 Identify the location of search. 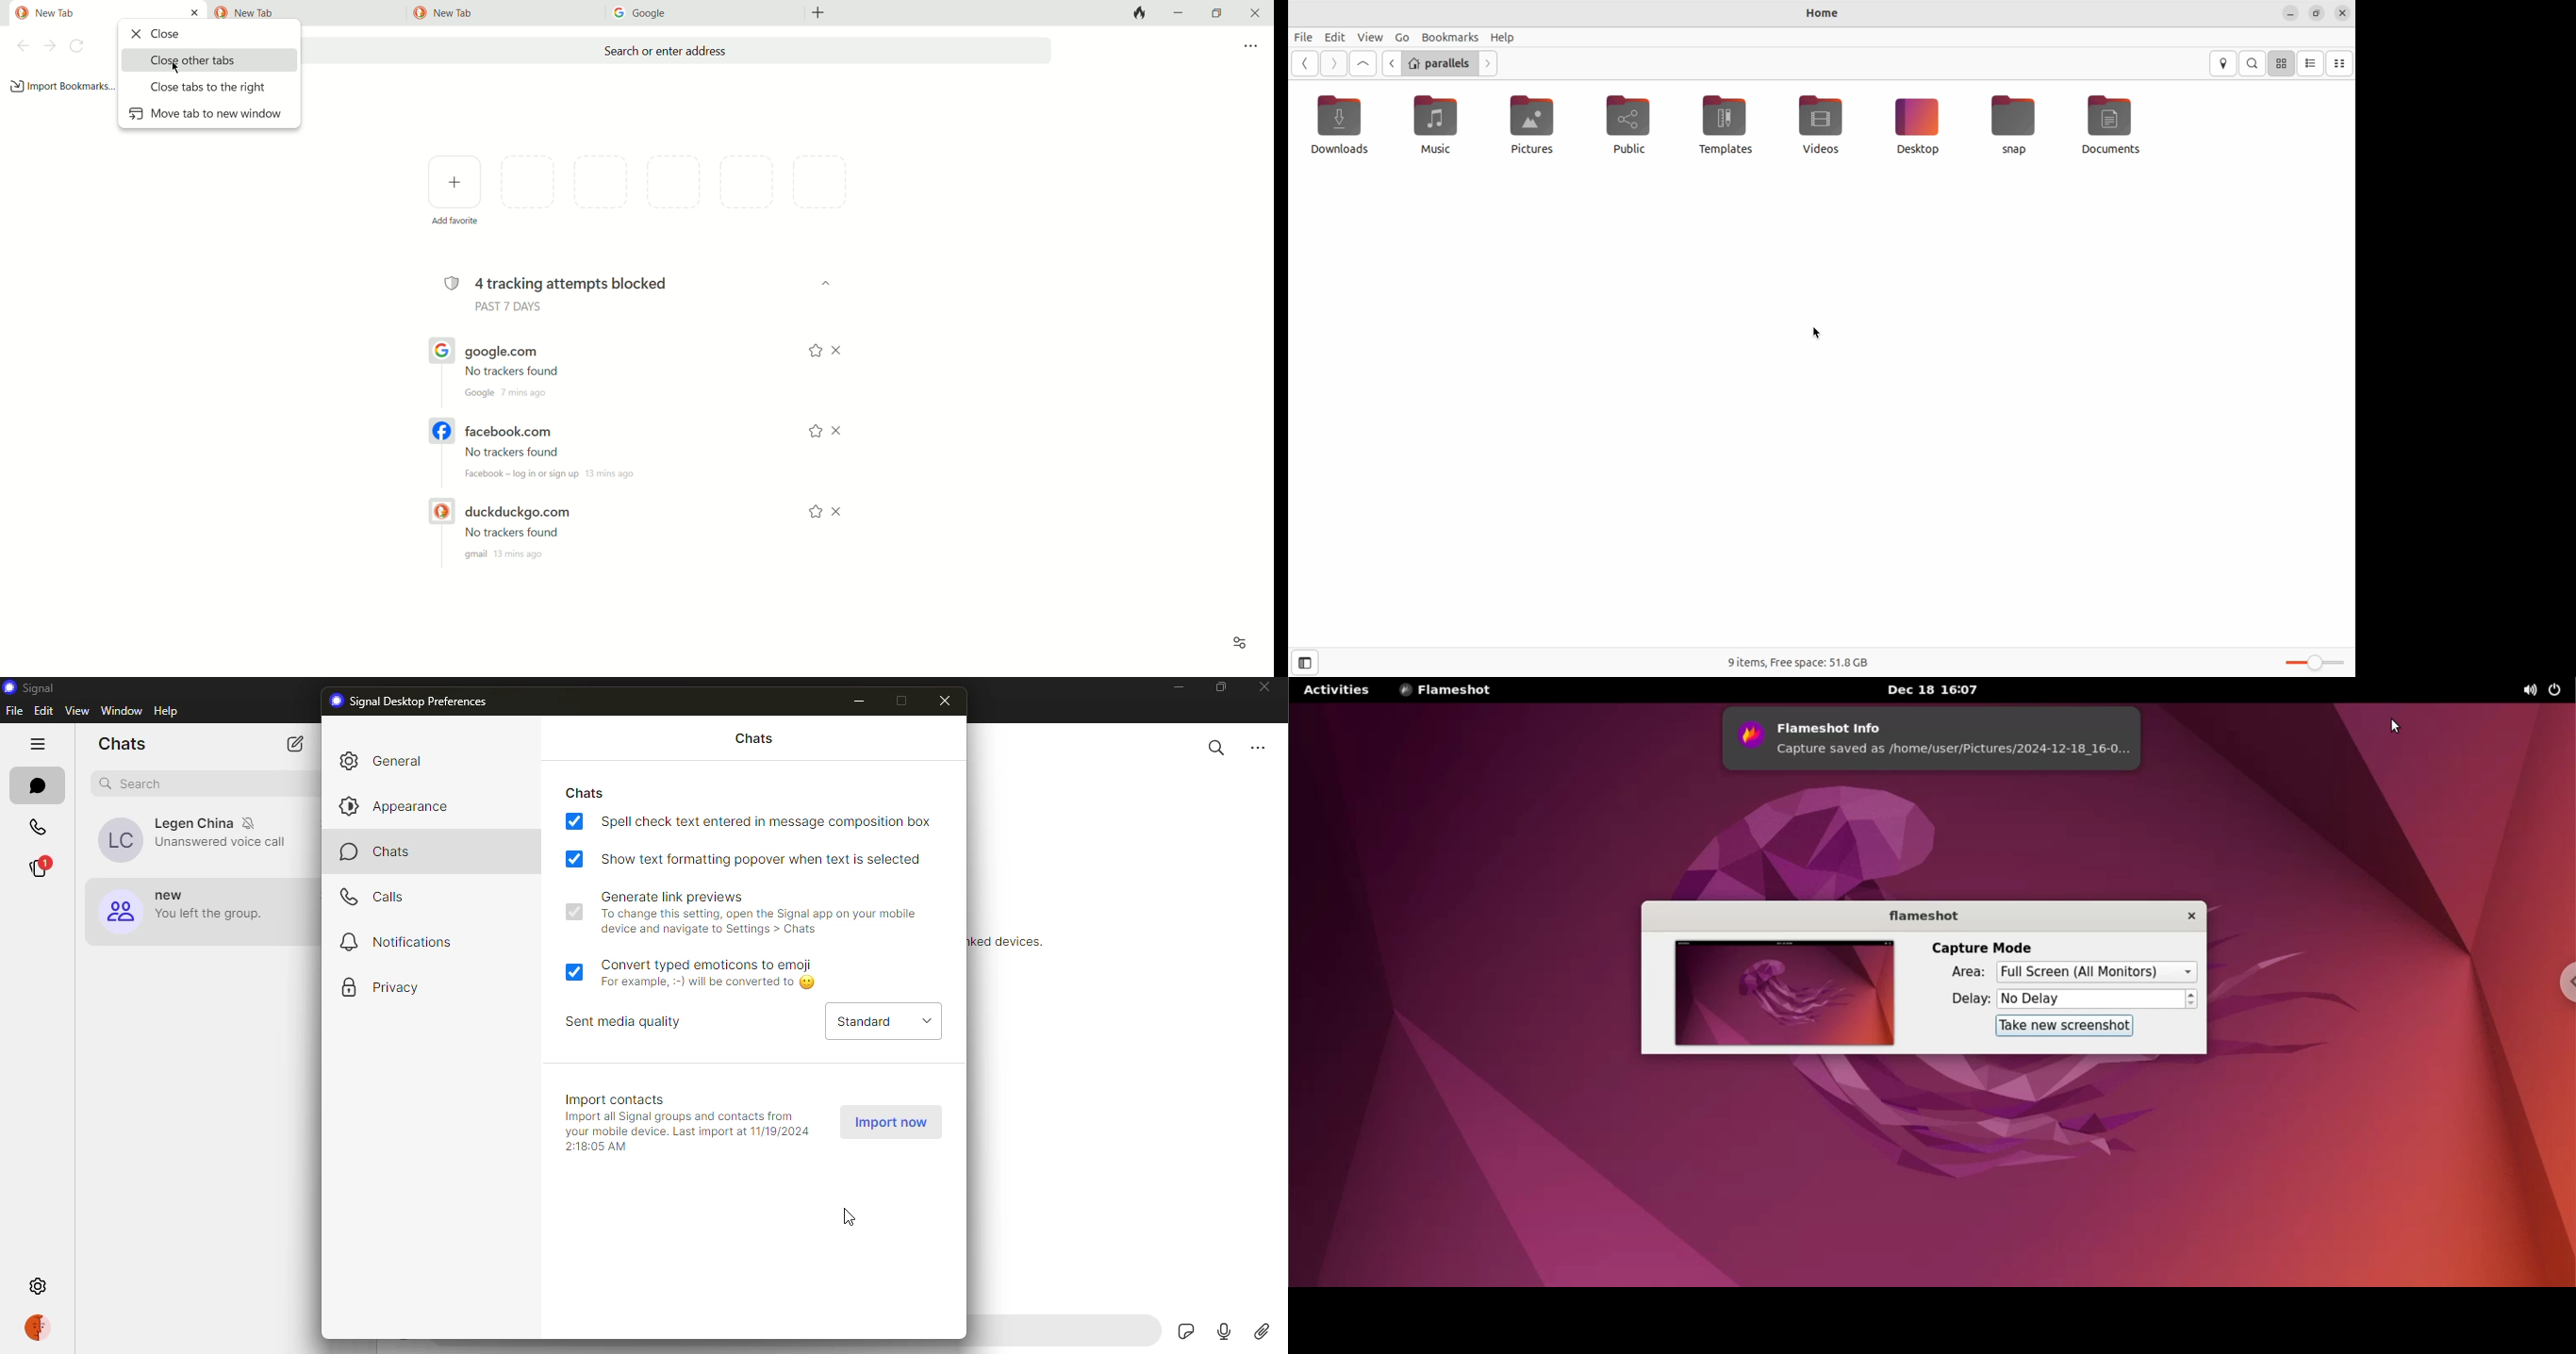
(135, 782).